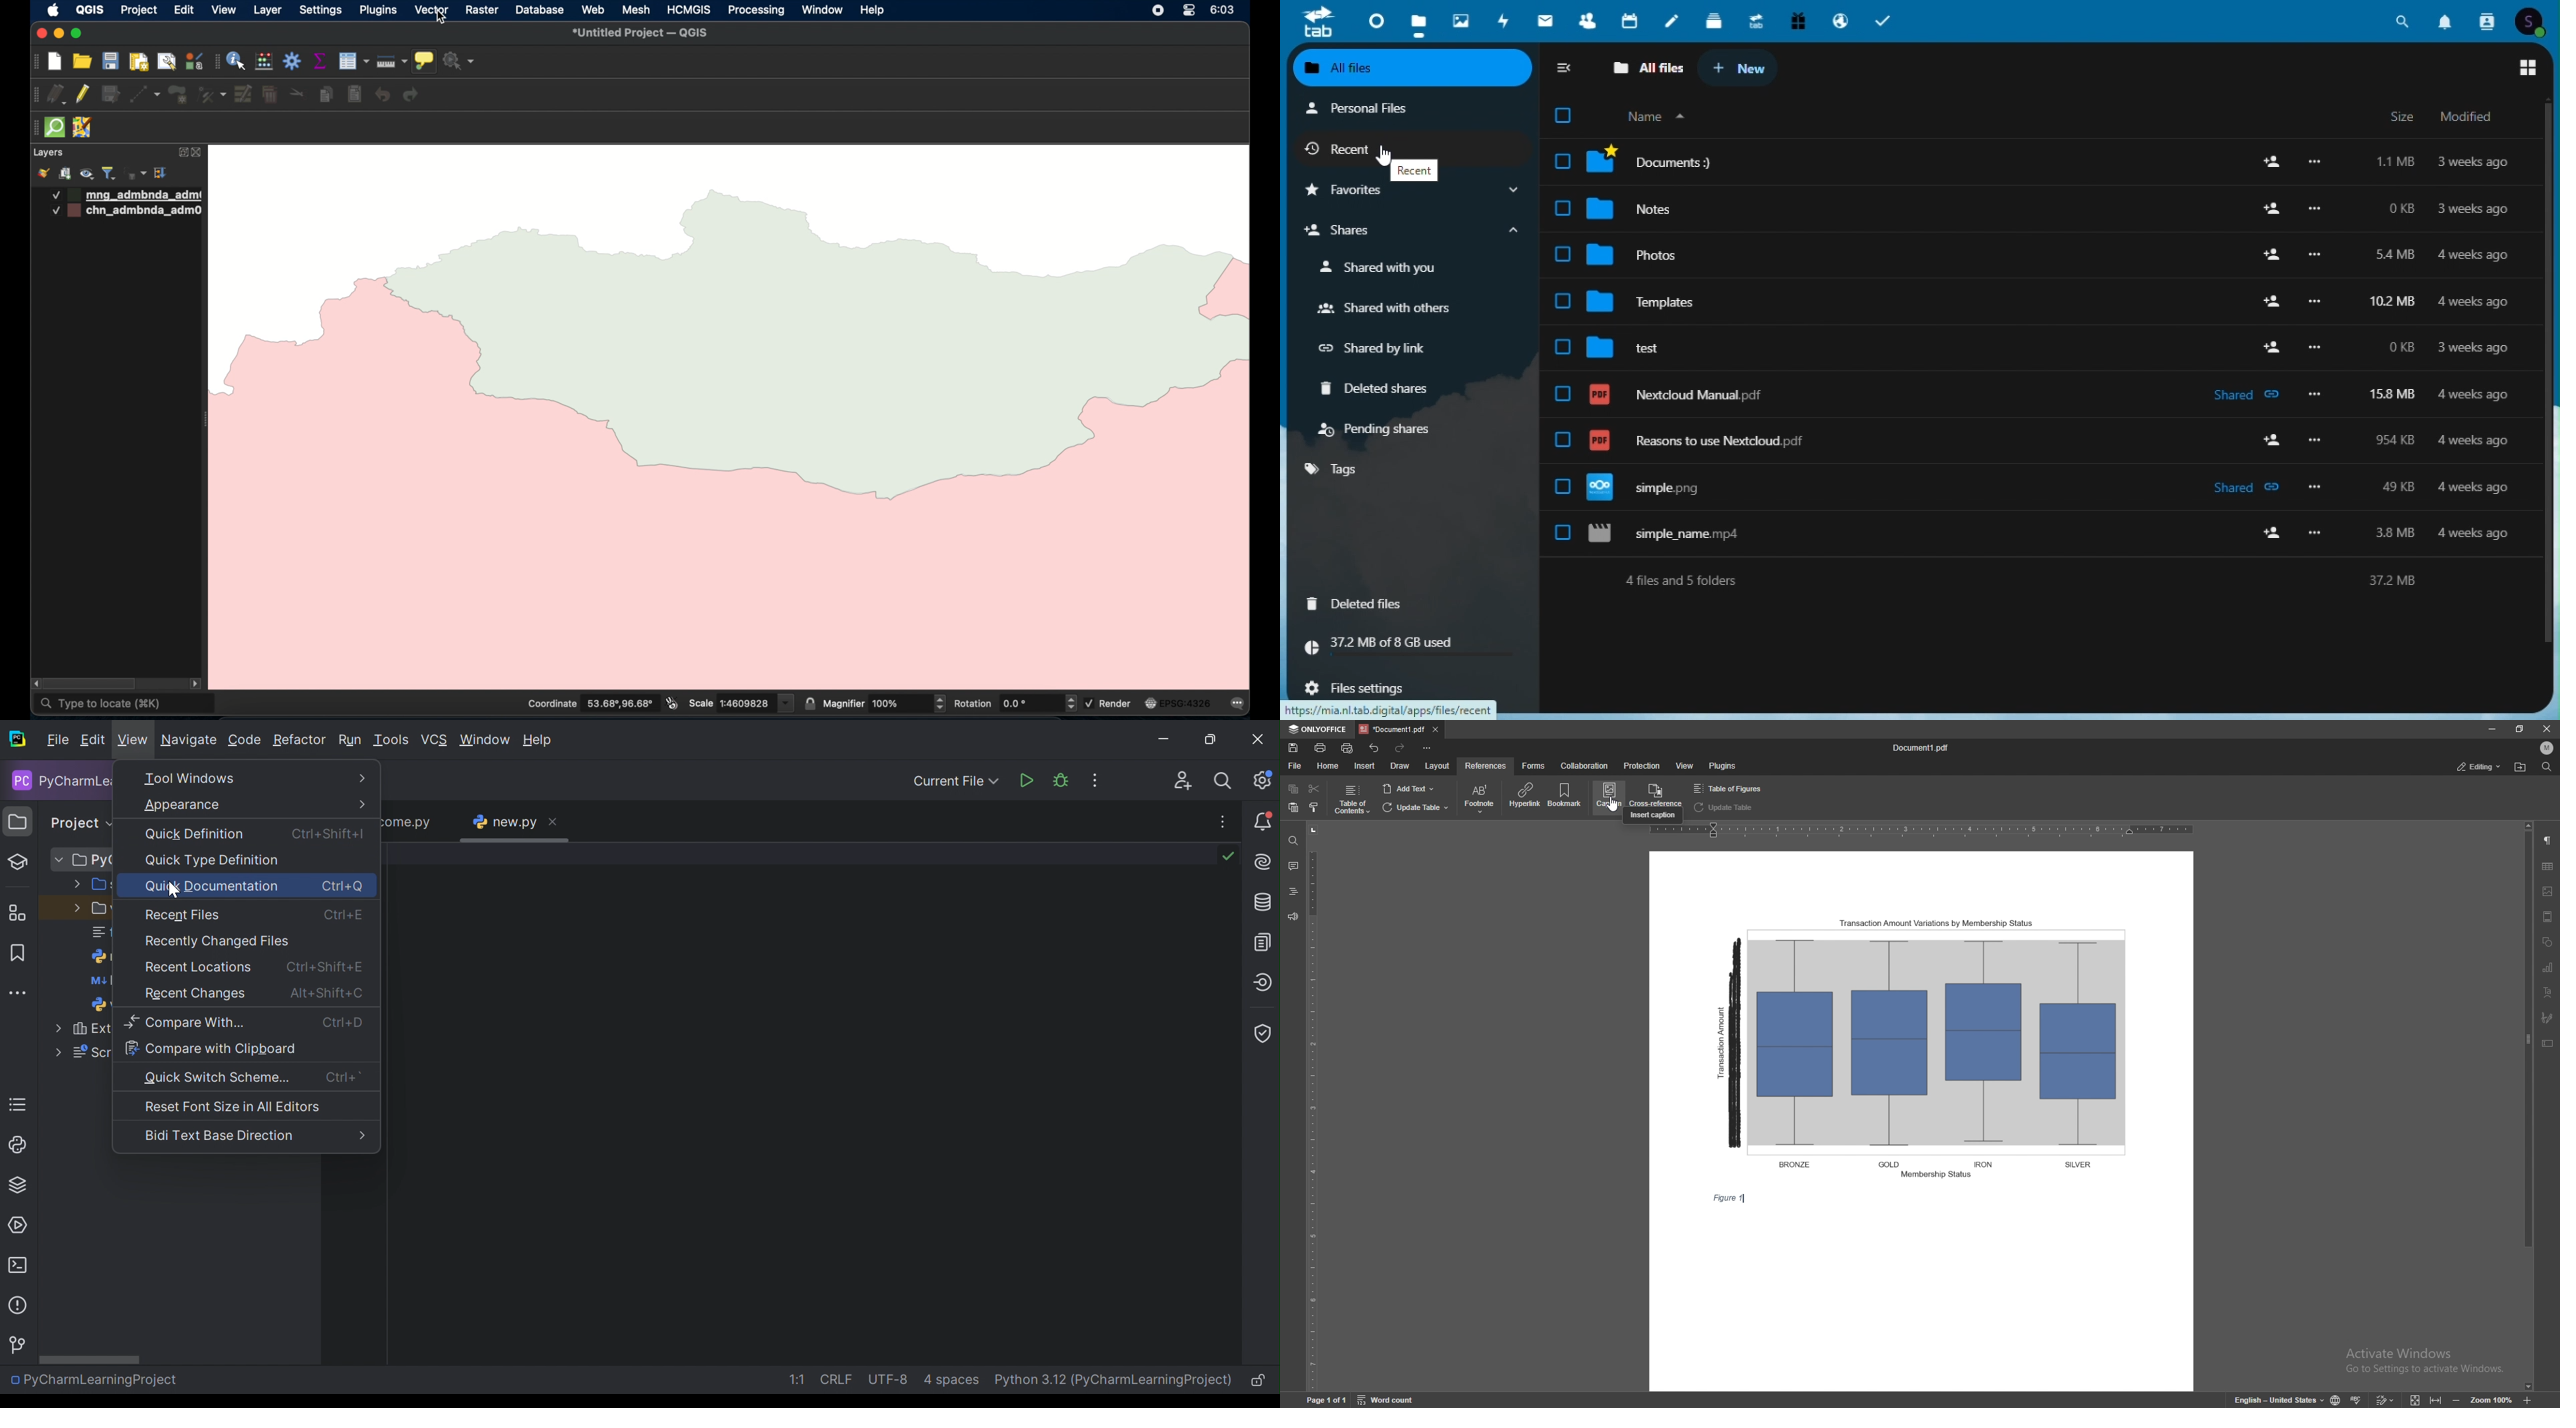  I want to click on Ctrl+Q, so click(346, 887).